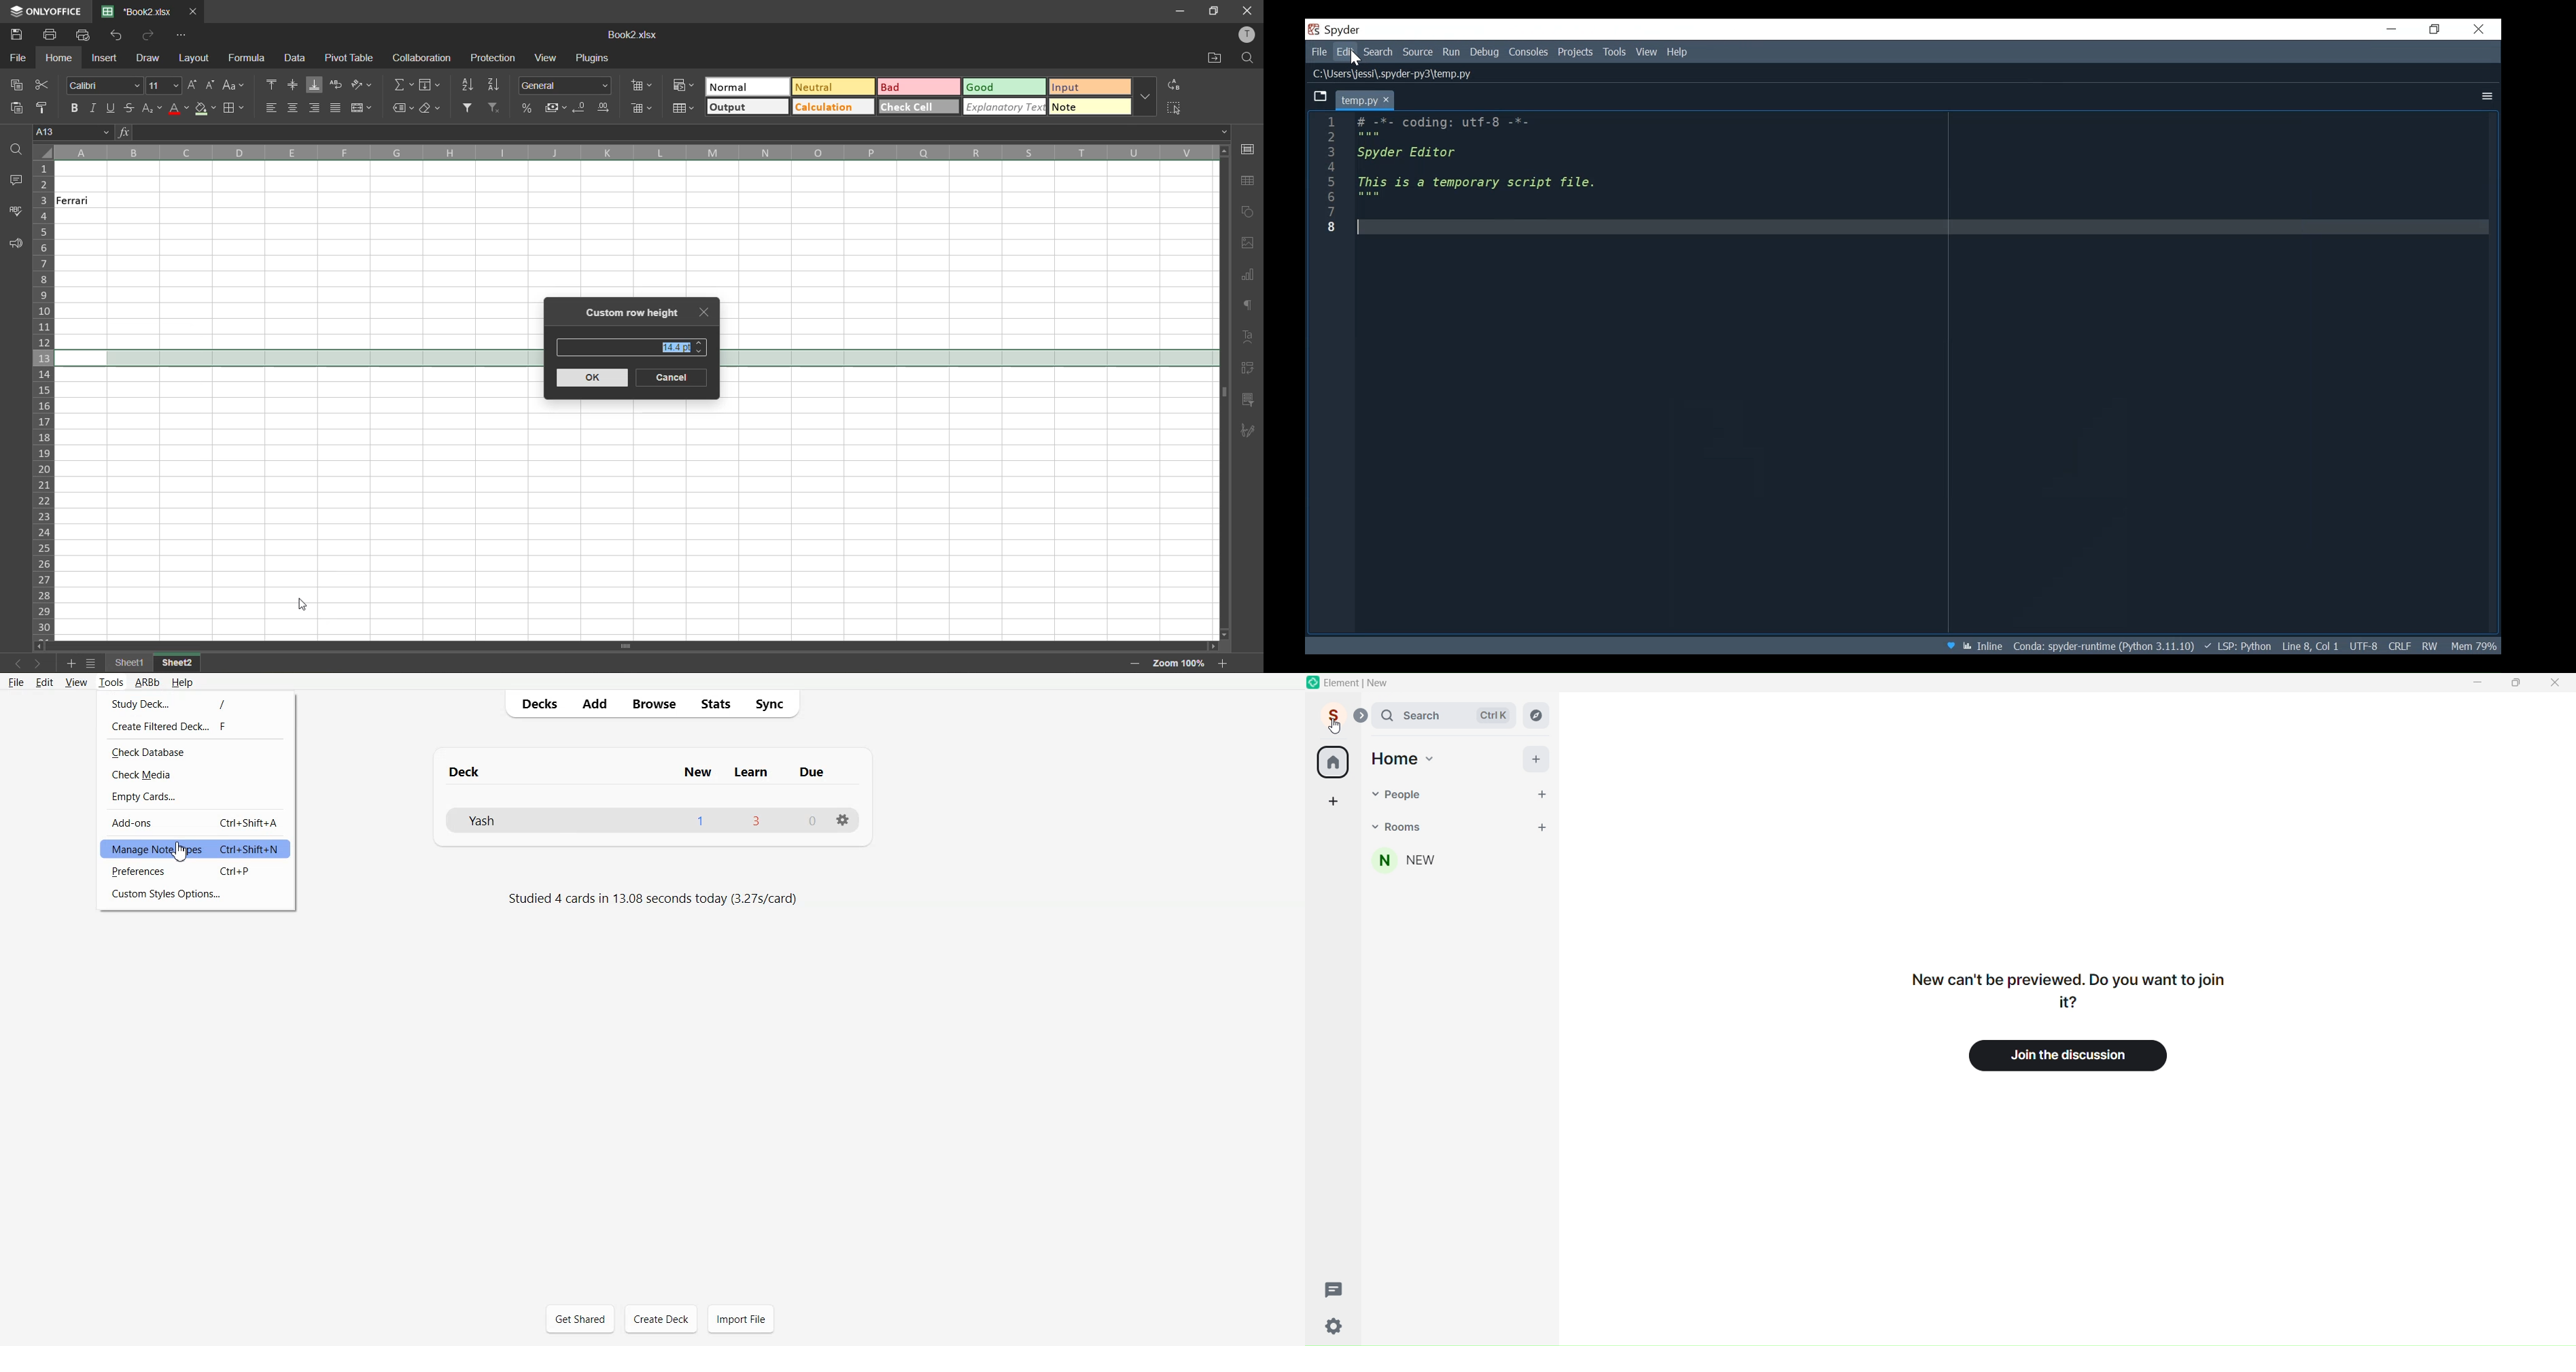 This screenshot has height=1372, width=2576. What do you see at coordinates (593, 703) in the screenshot?
I see `Add` at bounding box center [593, 703].